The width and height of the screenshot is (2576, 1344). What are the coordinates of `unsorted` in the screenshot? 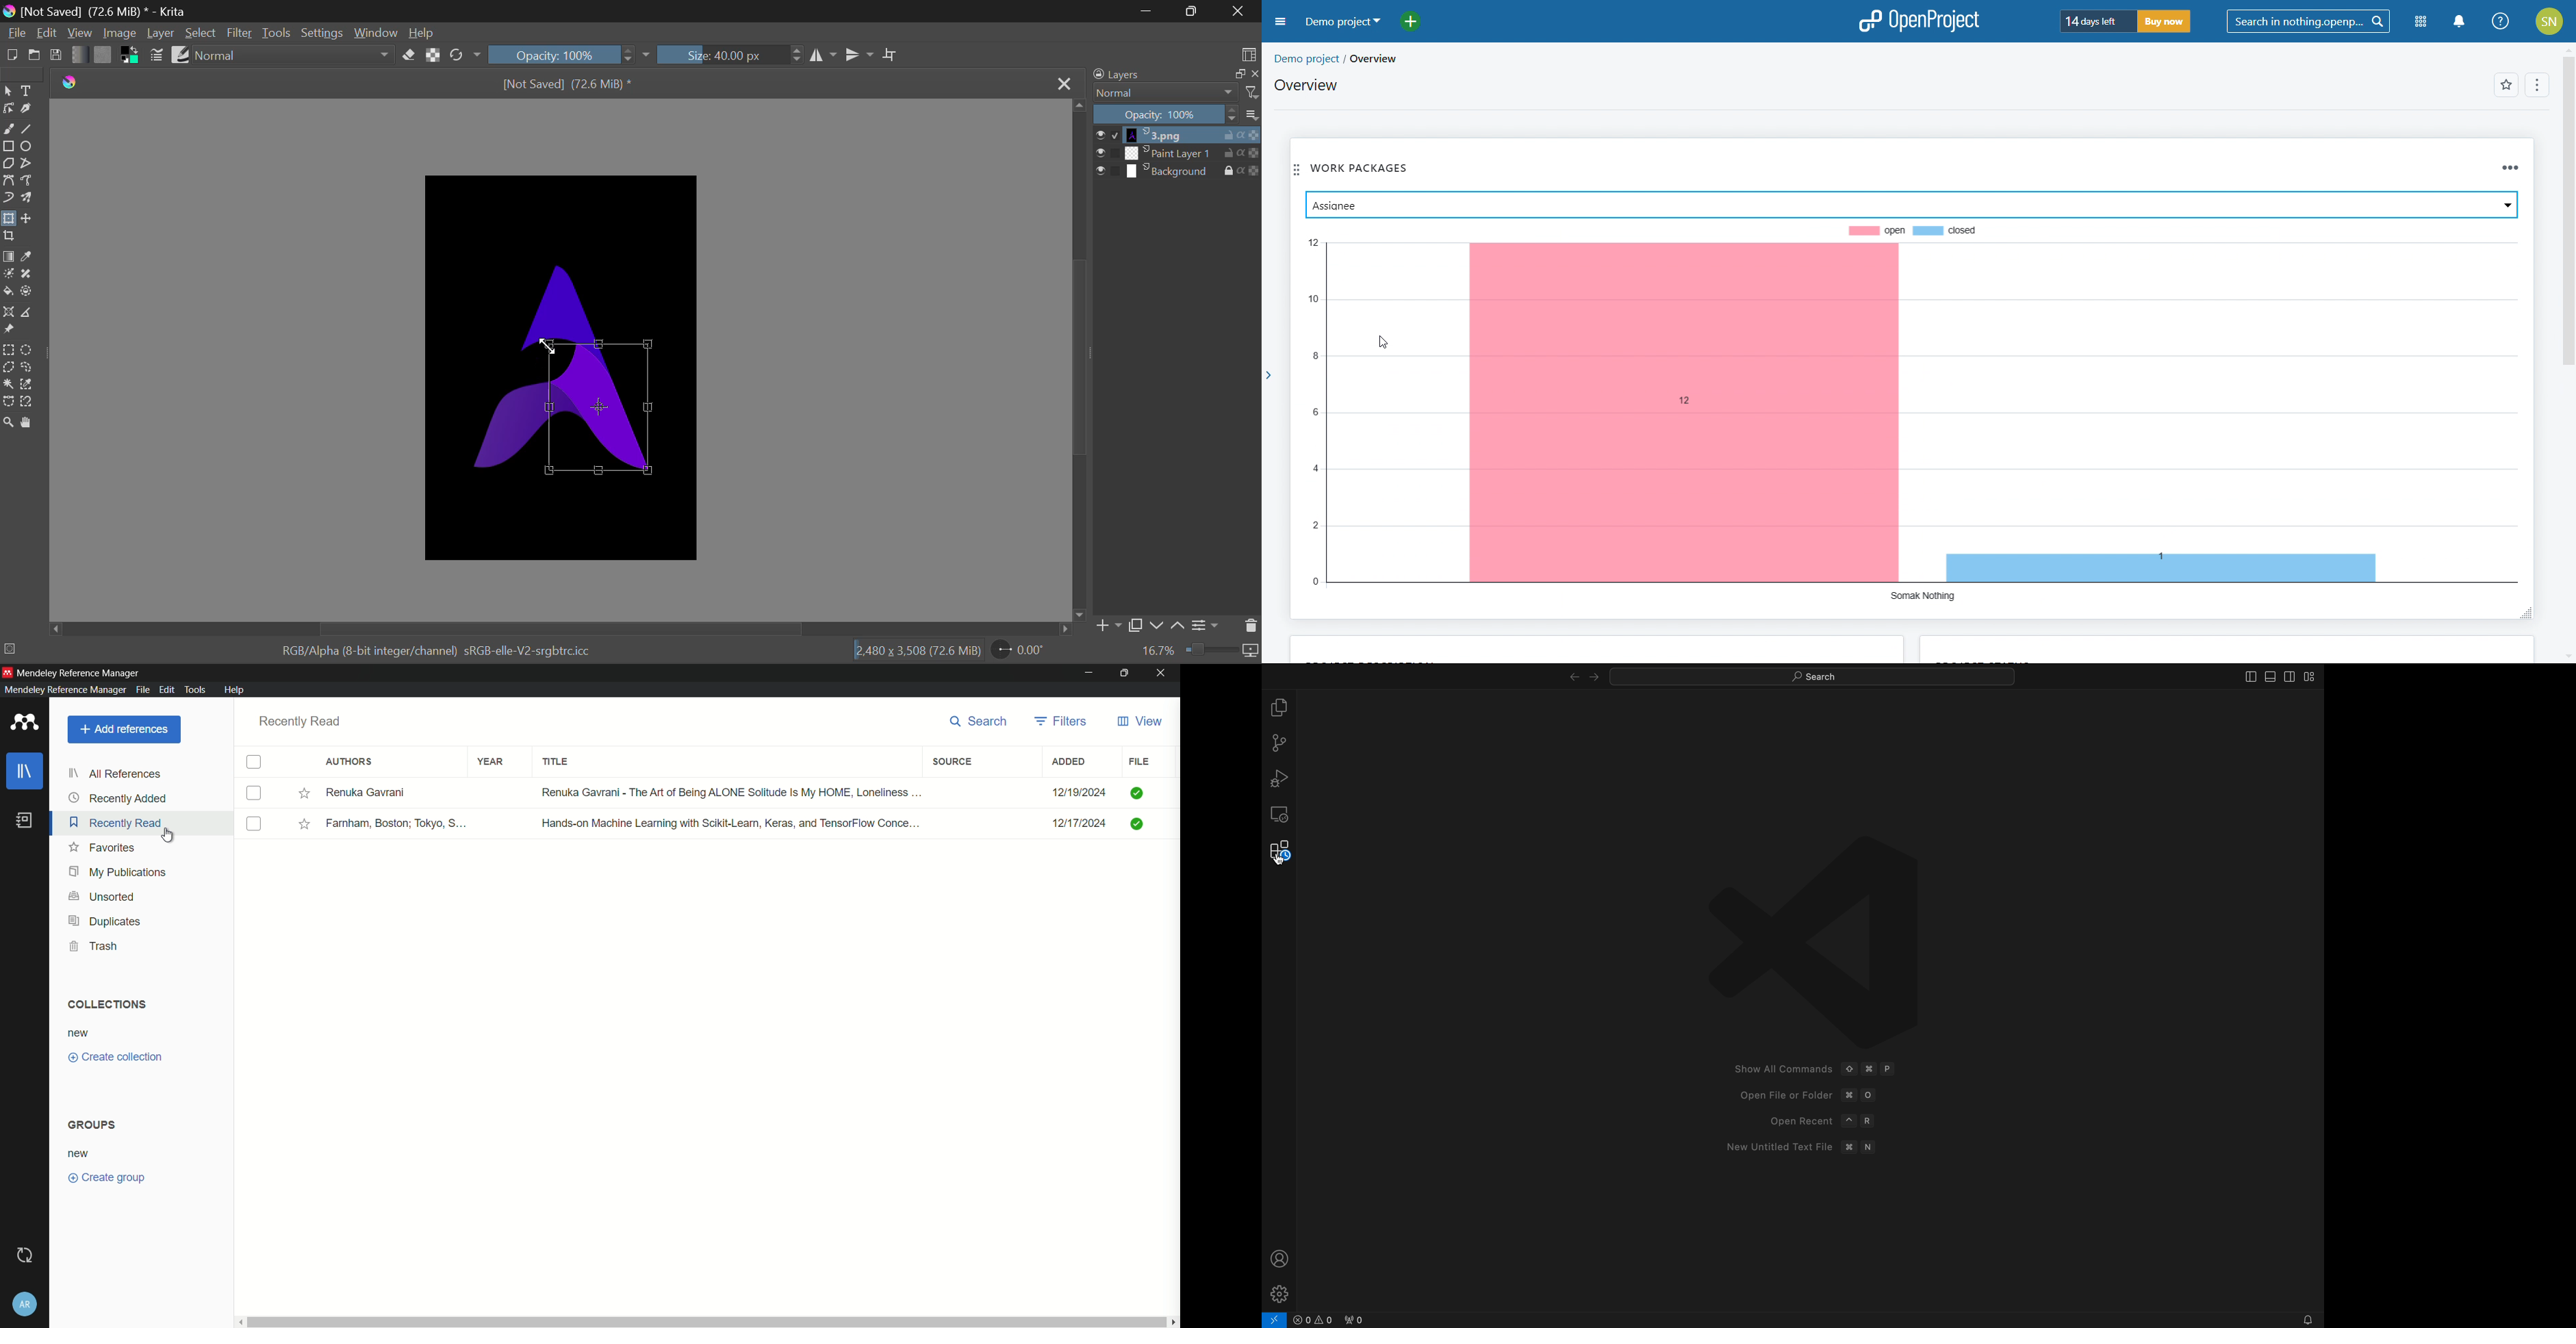 It's located at (102, 896).